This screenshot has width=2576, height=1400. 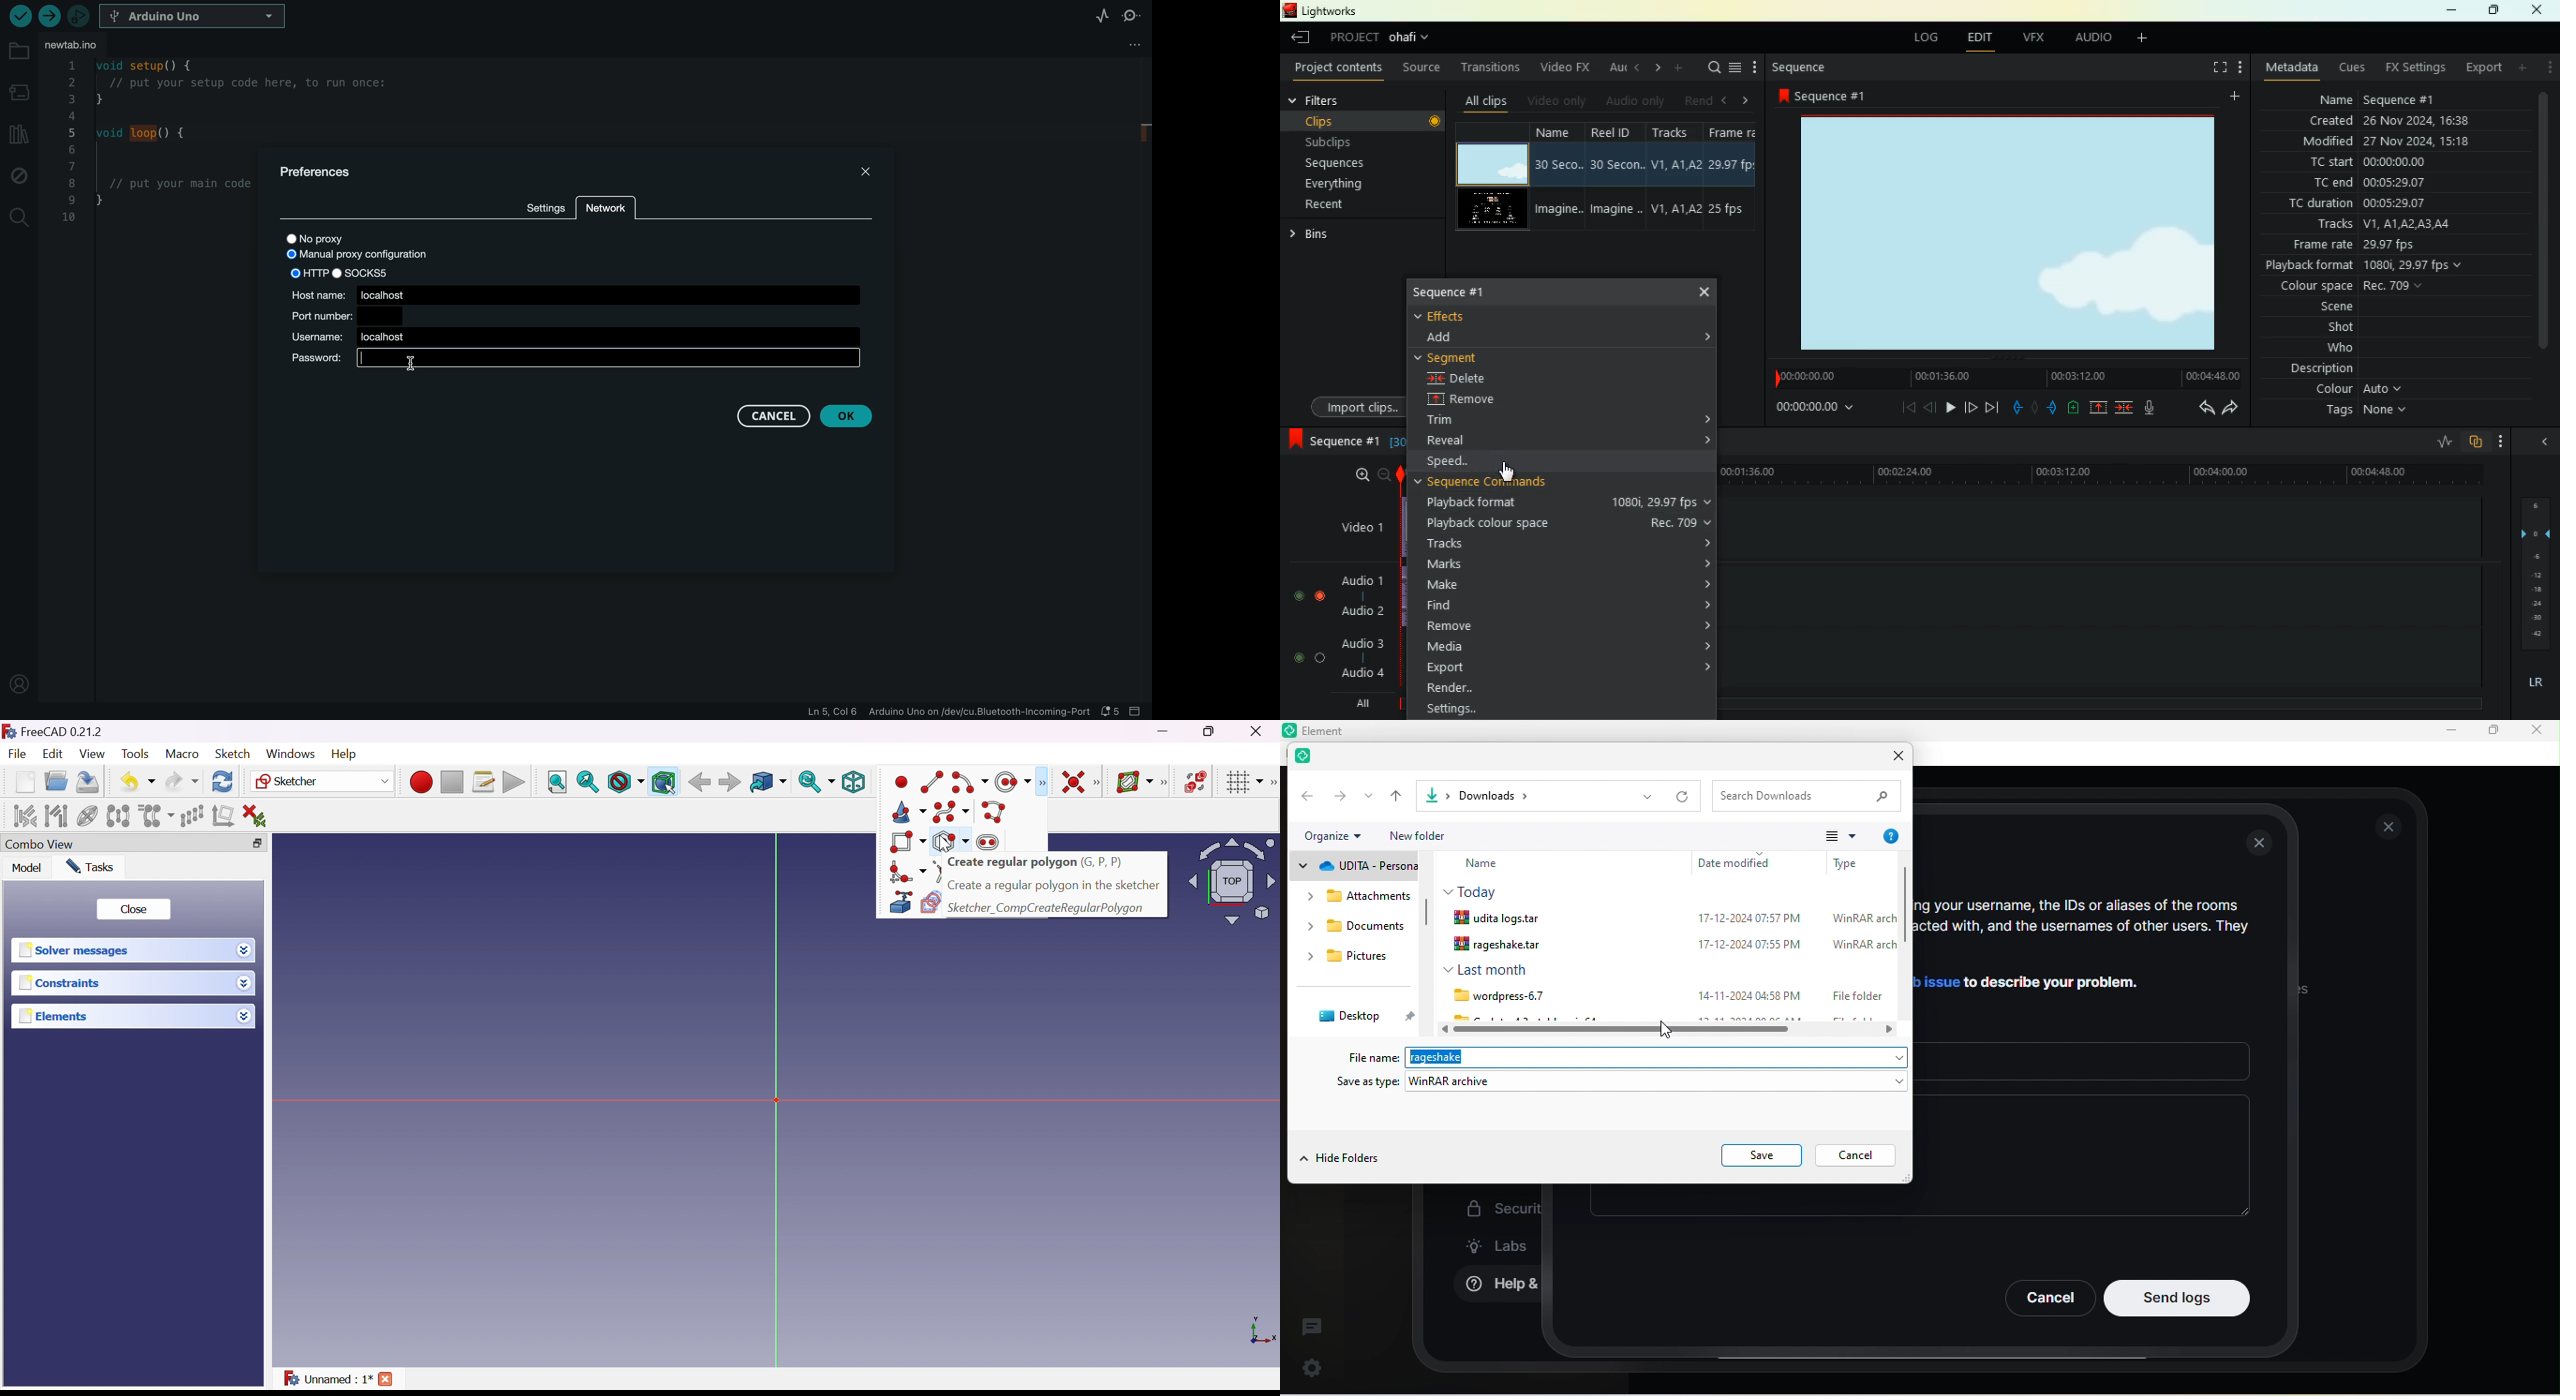 What do you see at coordinates (328, 1380) in the screenshot?
I see `Unnamed : 1*` at bounding box center [328, 1380].